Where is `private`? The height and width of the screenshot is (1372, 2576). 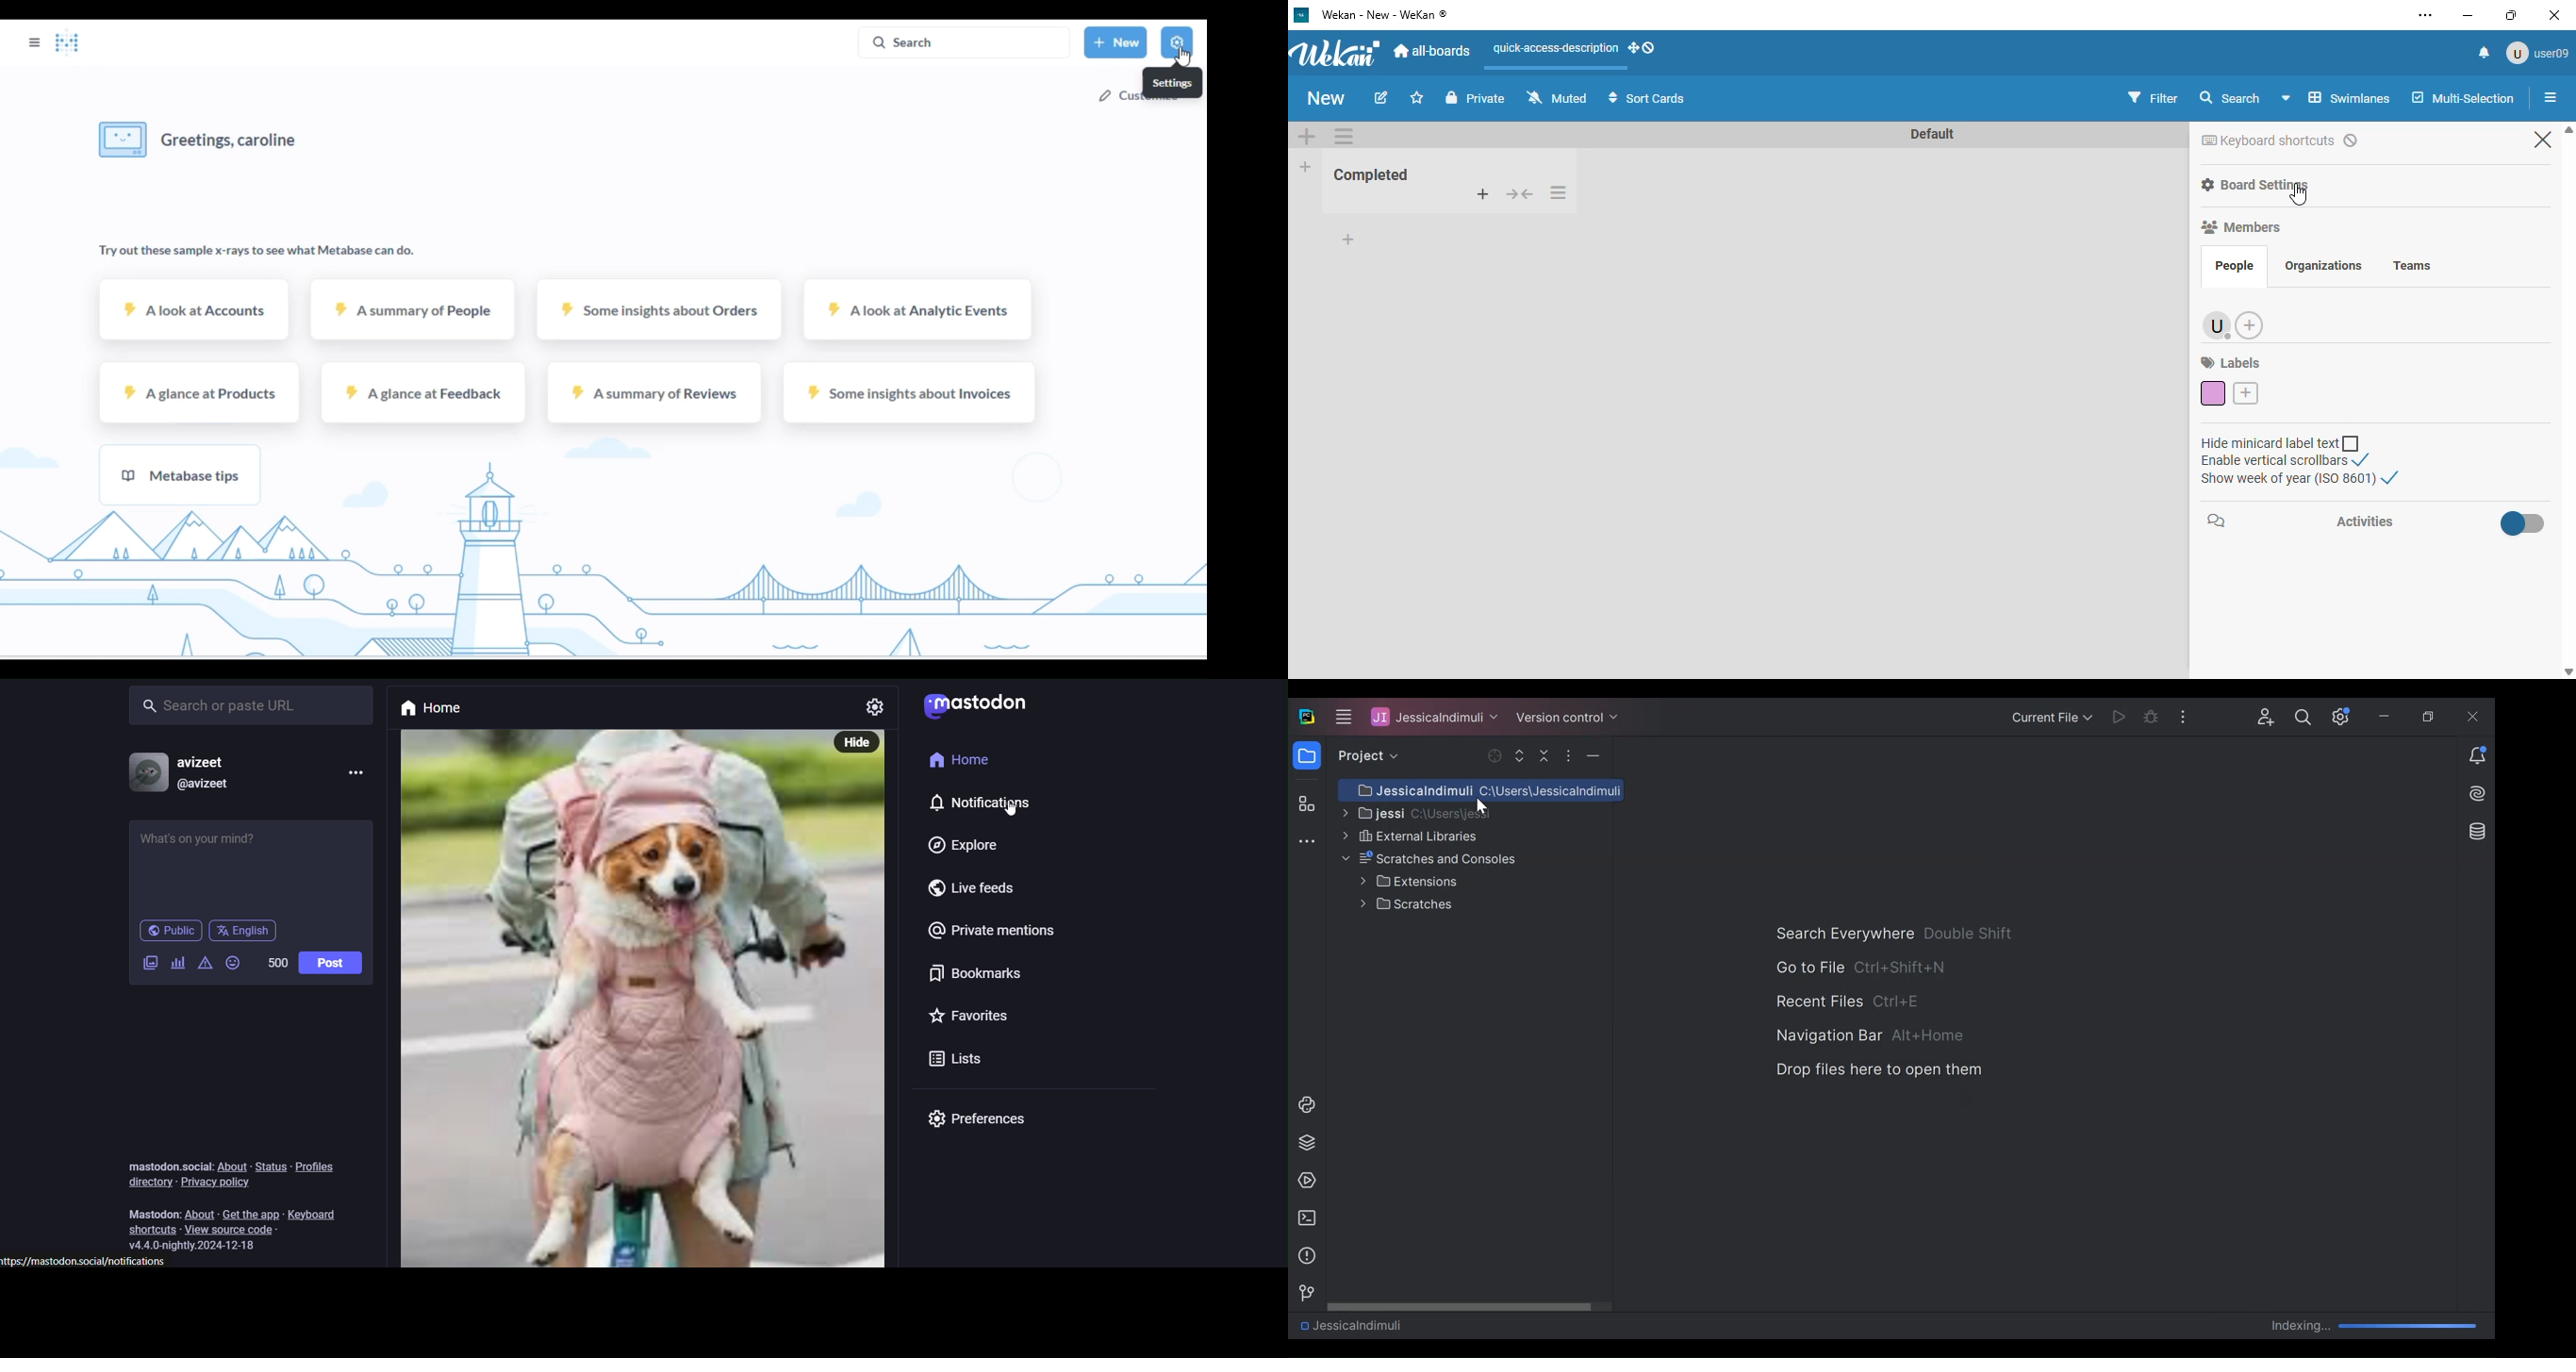
private is located at coordinates (1477, 98).